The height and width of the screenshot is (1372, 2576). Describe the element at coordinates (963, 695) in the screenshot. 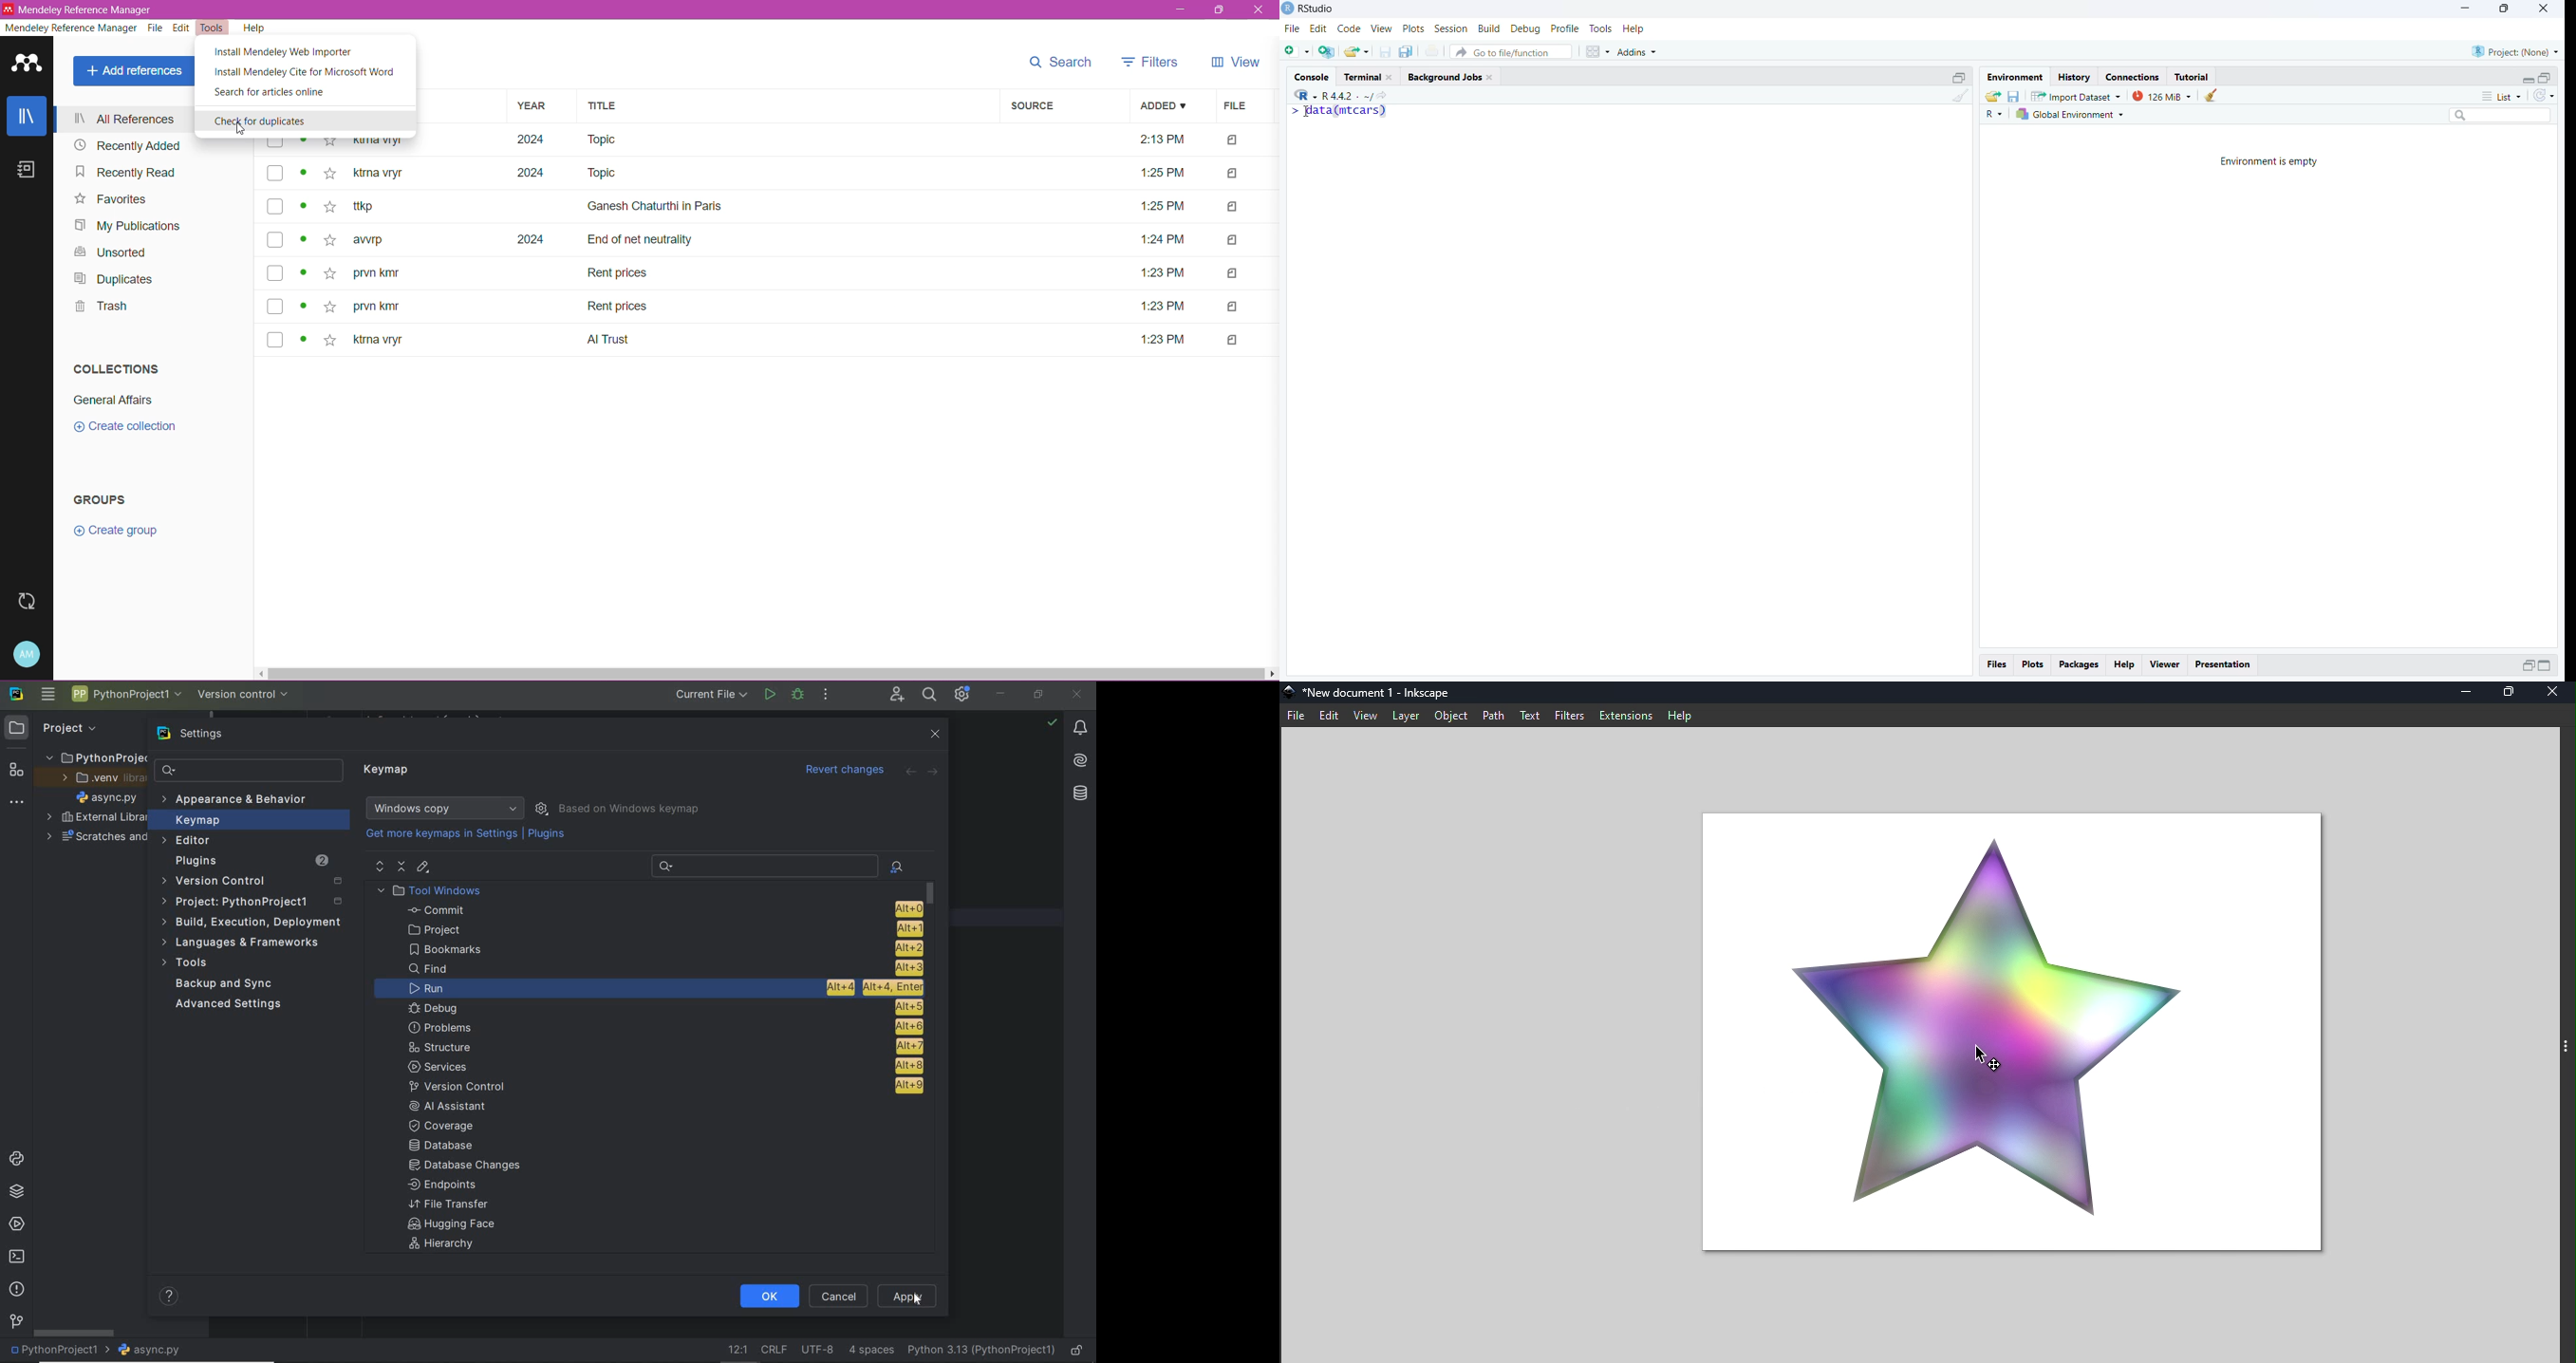

I see `IDE and Project Settings` at that location.